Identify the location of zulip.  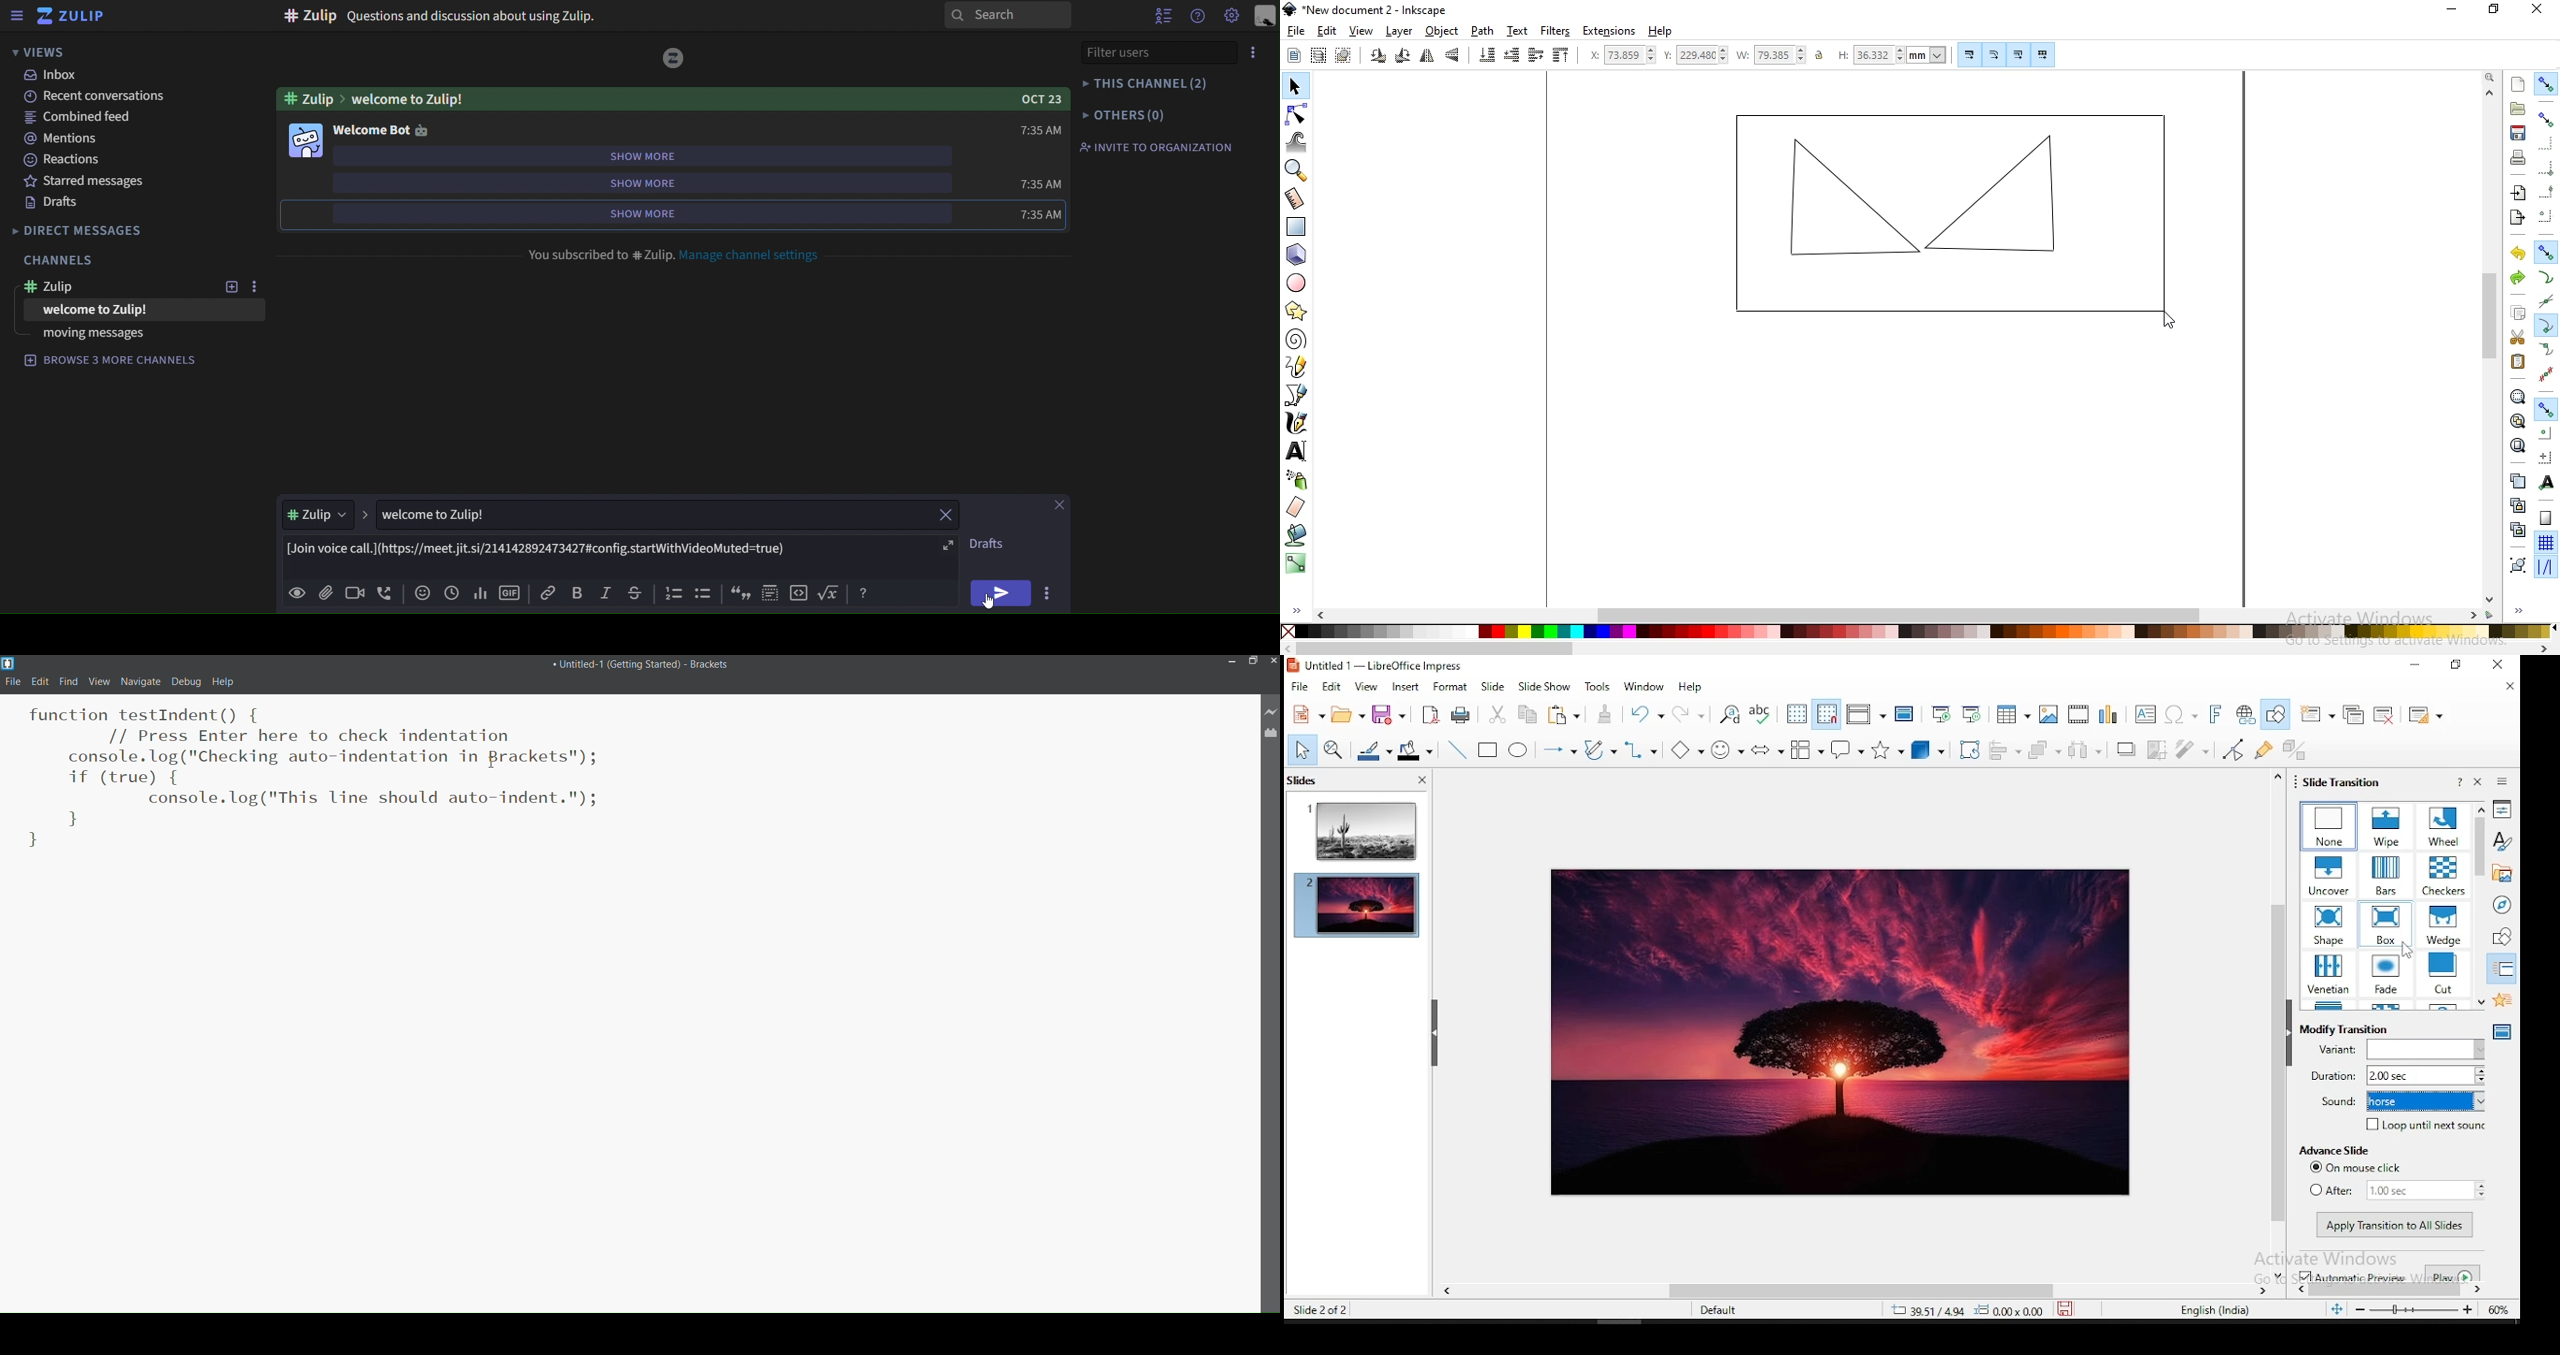
(76, 16).